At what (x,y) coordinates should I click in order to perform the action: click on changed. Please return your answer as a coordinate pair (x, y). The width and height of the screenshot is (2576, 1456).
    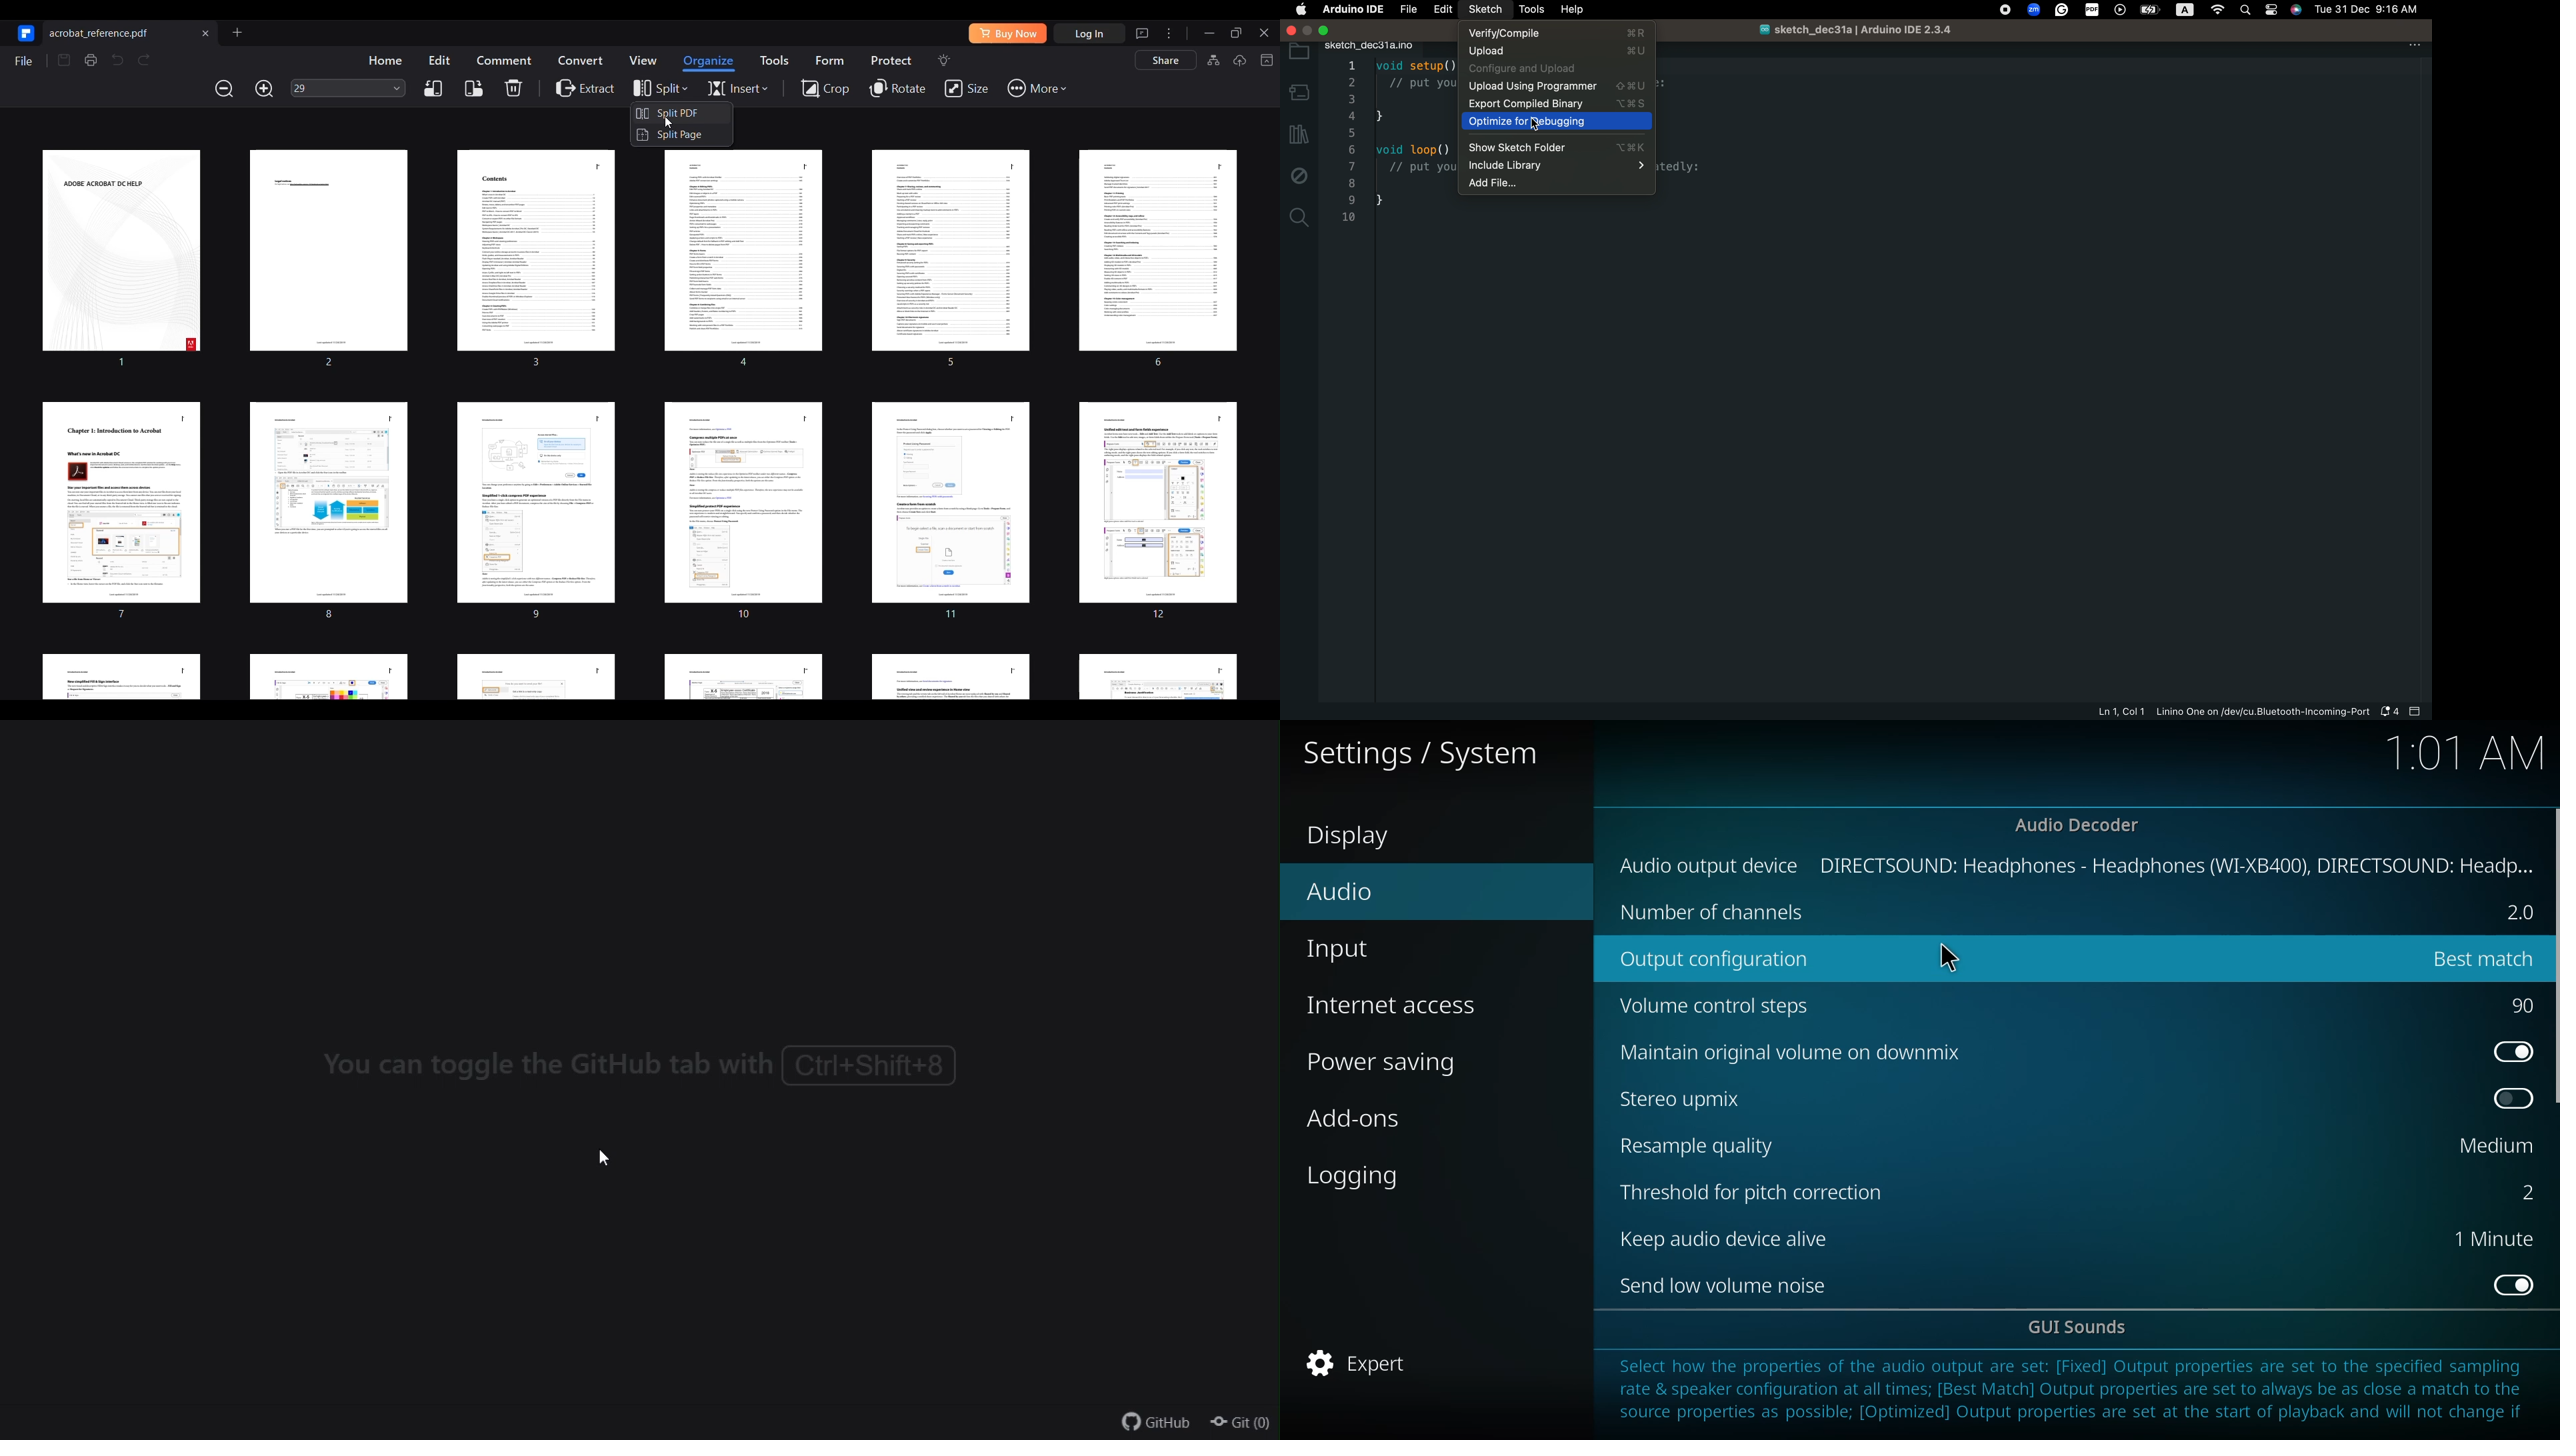
    Looking at the image, I should click on (2478, 957).